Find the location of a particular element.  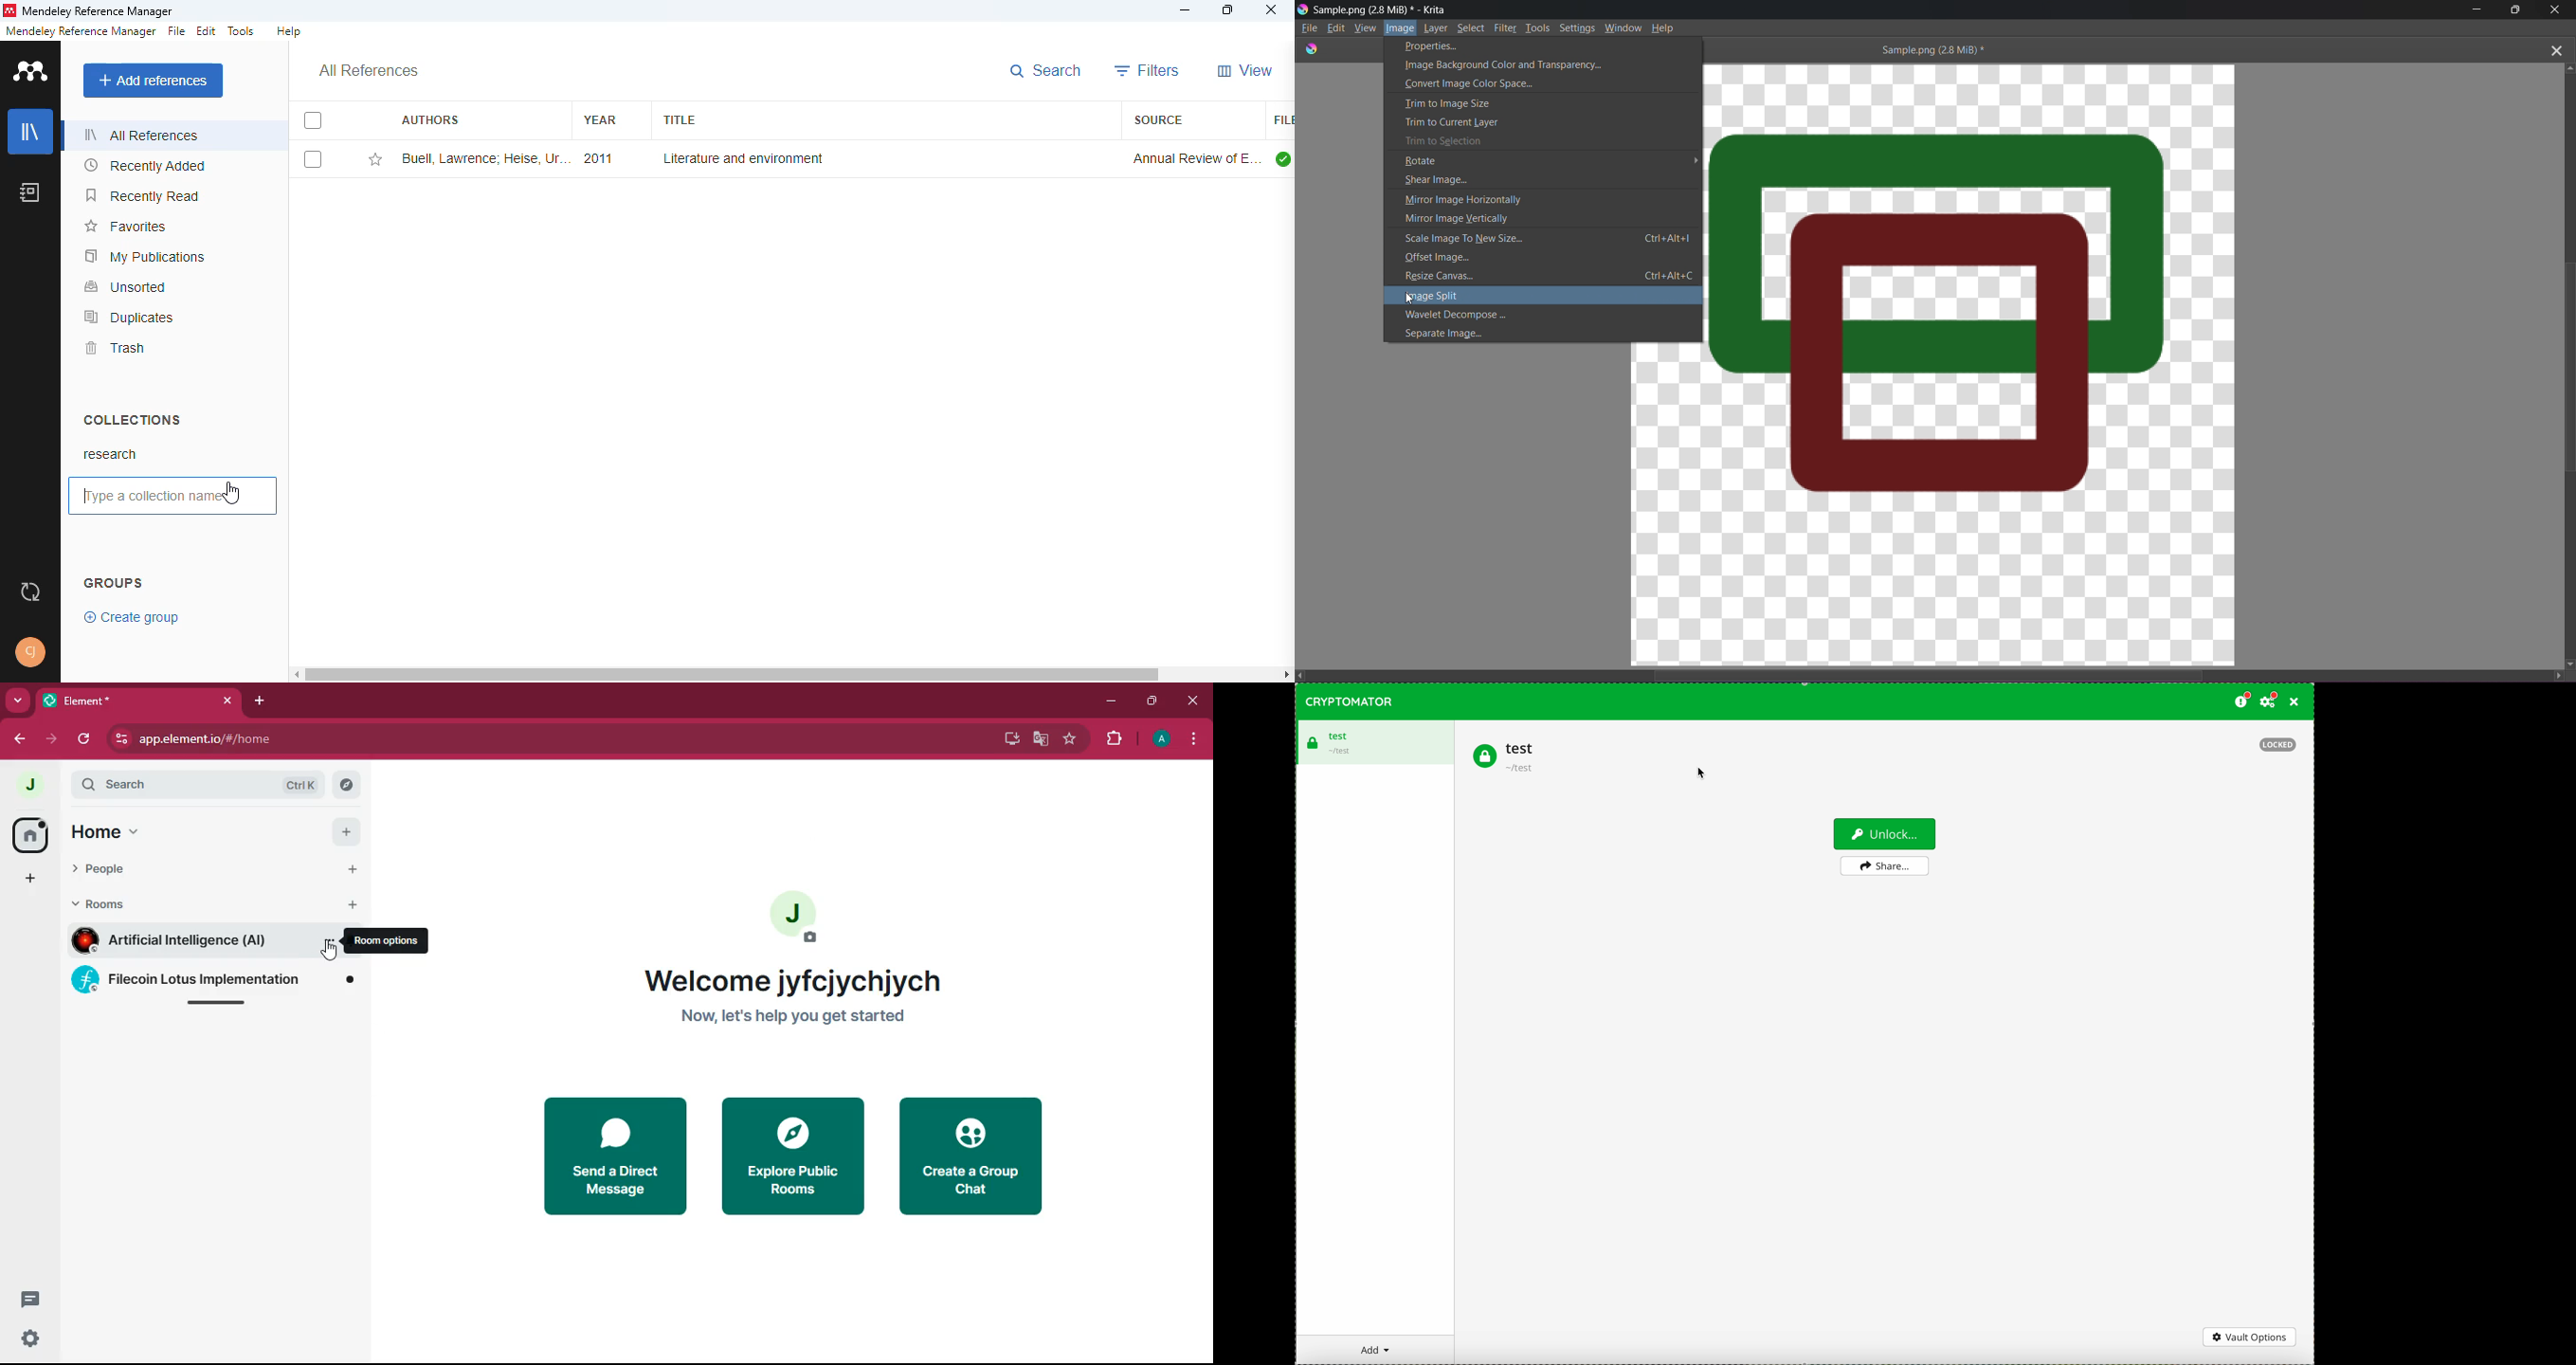

refresh is located at coordinates (85, 739).